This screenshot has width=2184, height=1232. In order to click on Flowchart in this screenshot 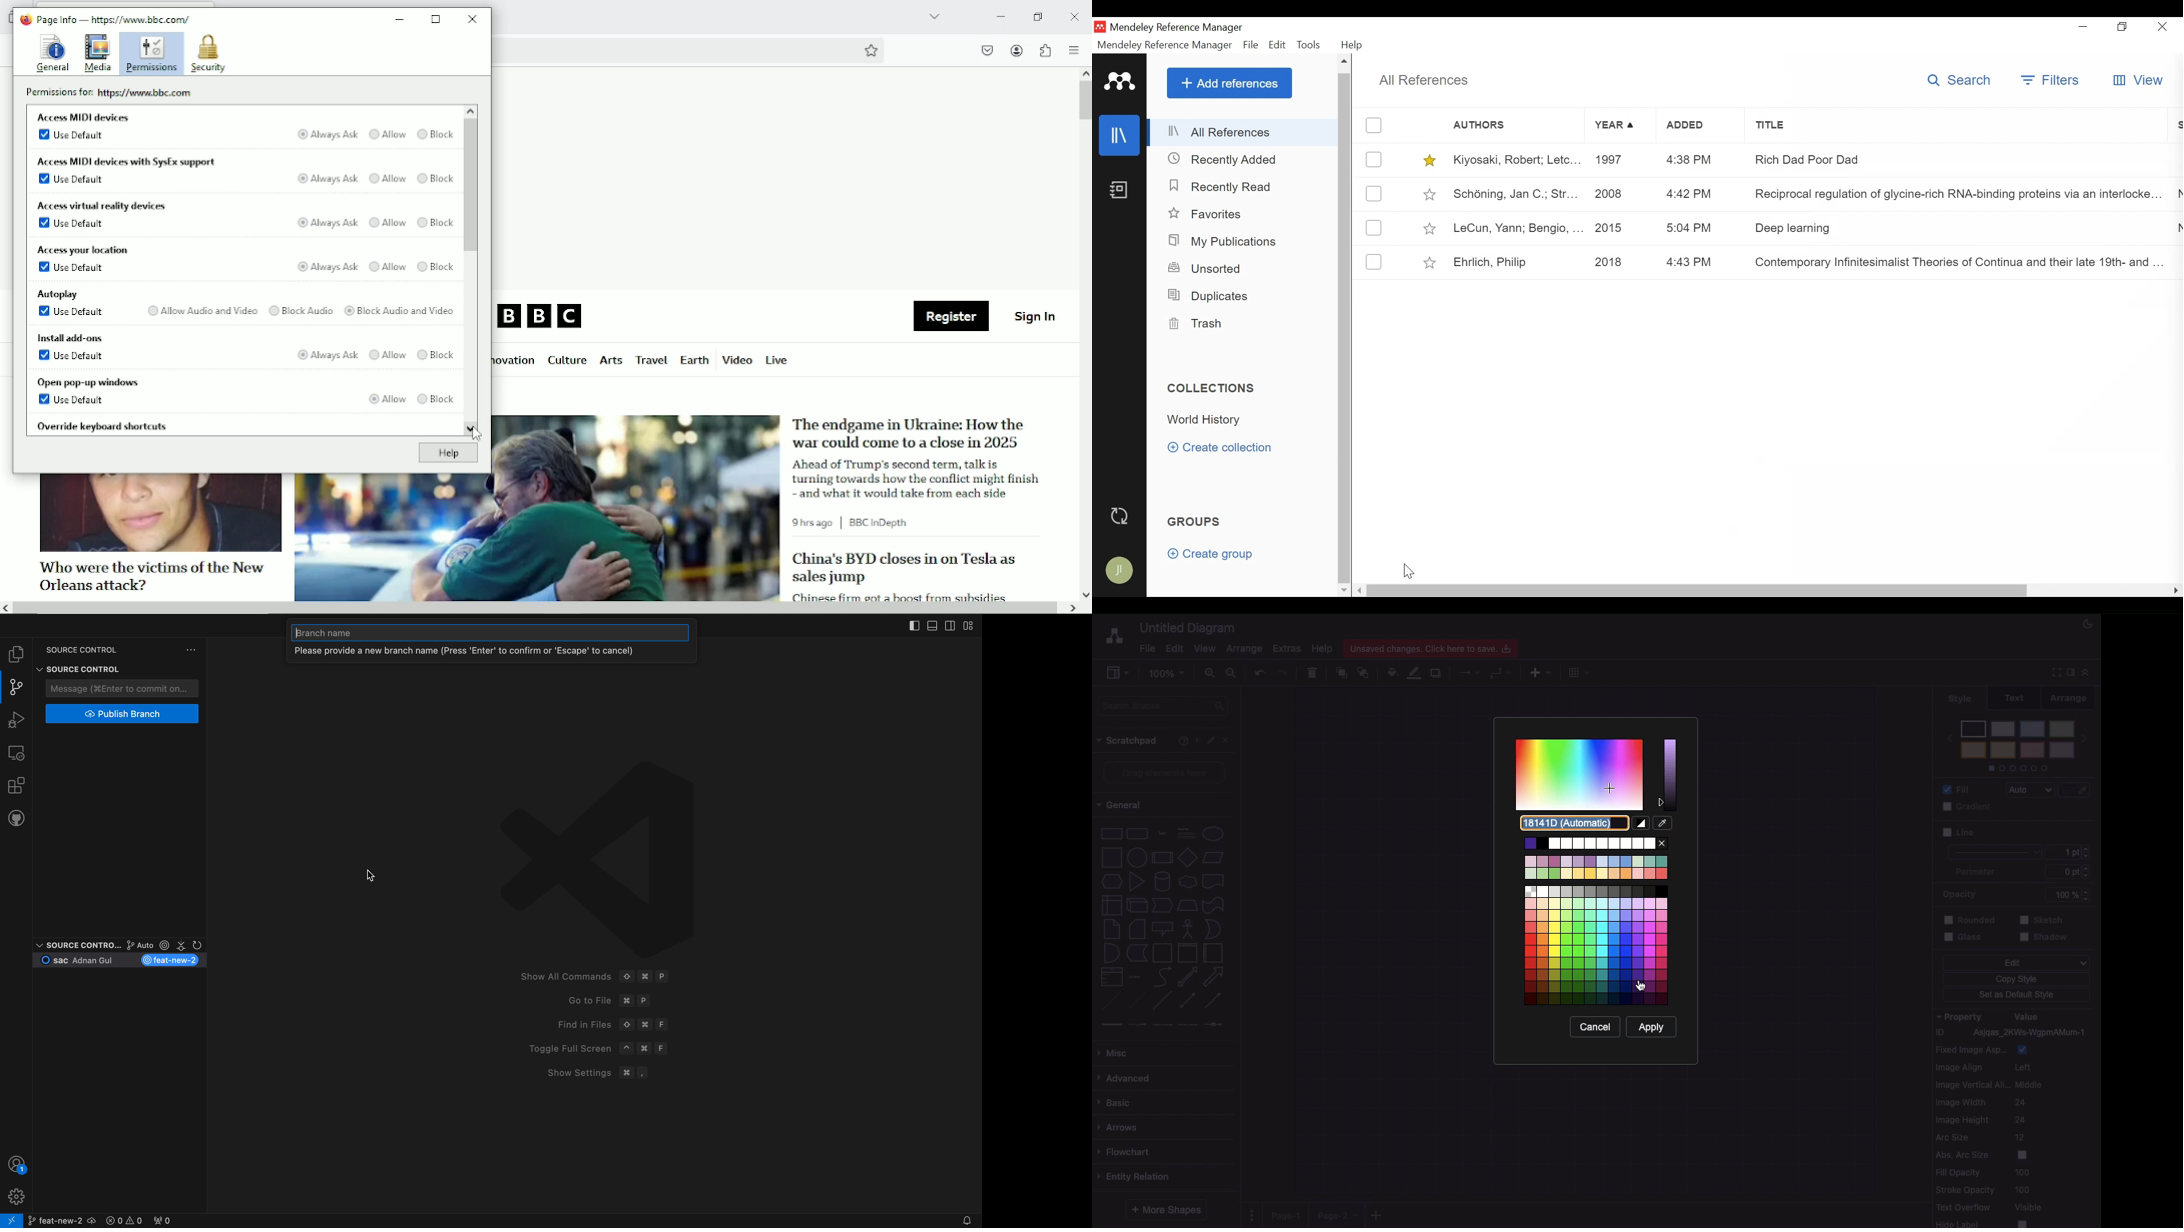, I will do `click(1126, 1151)`.